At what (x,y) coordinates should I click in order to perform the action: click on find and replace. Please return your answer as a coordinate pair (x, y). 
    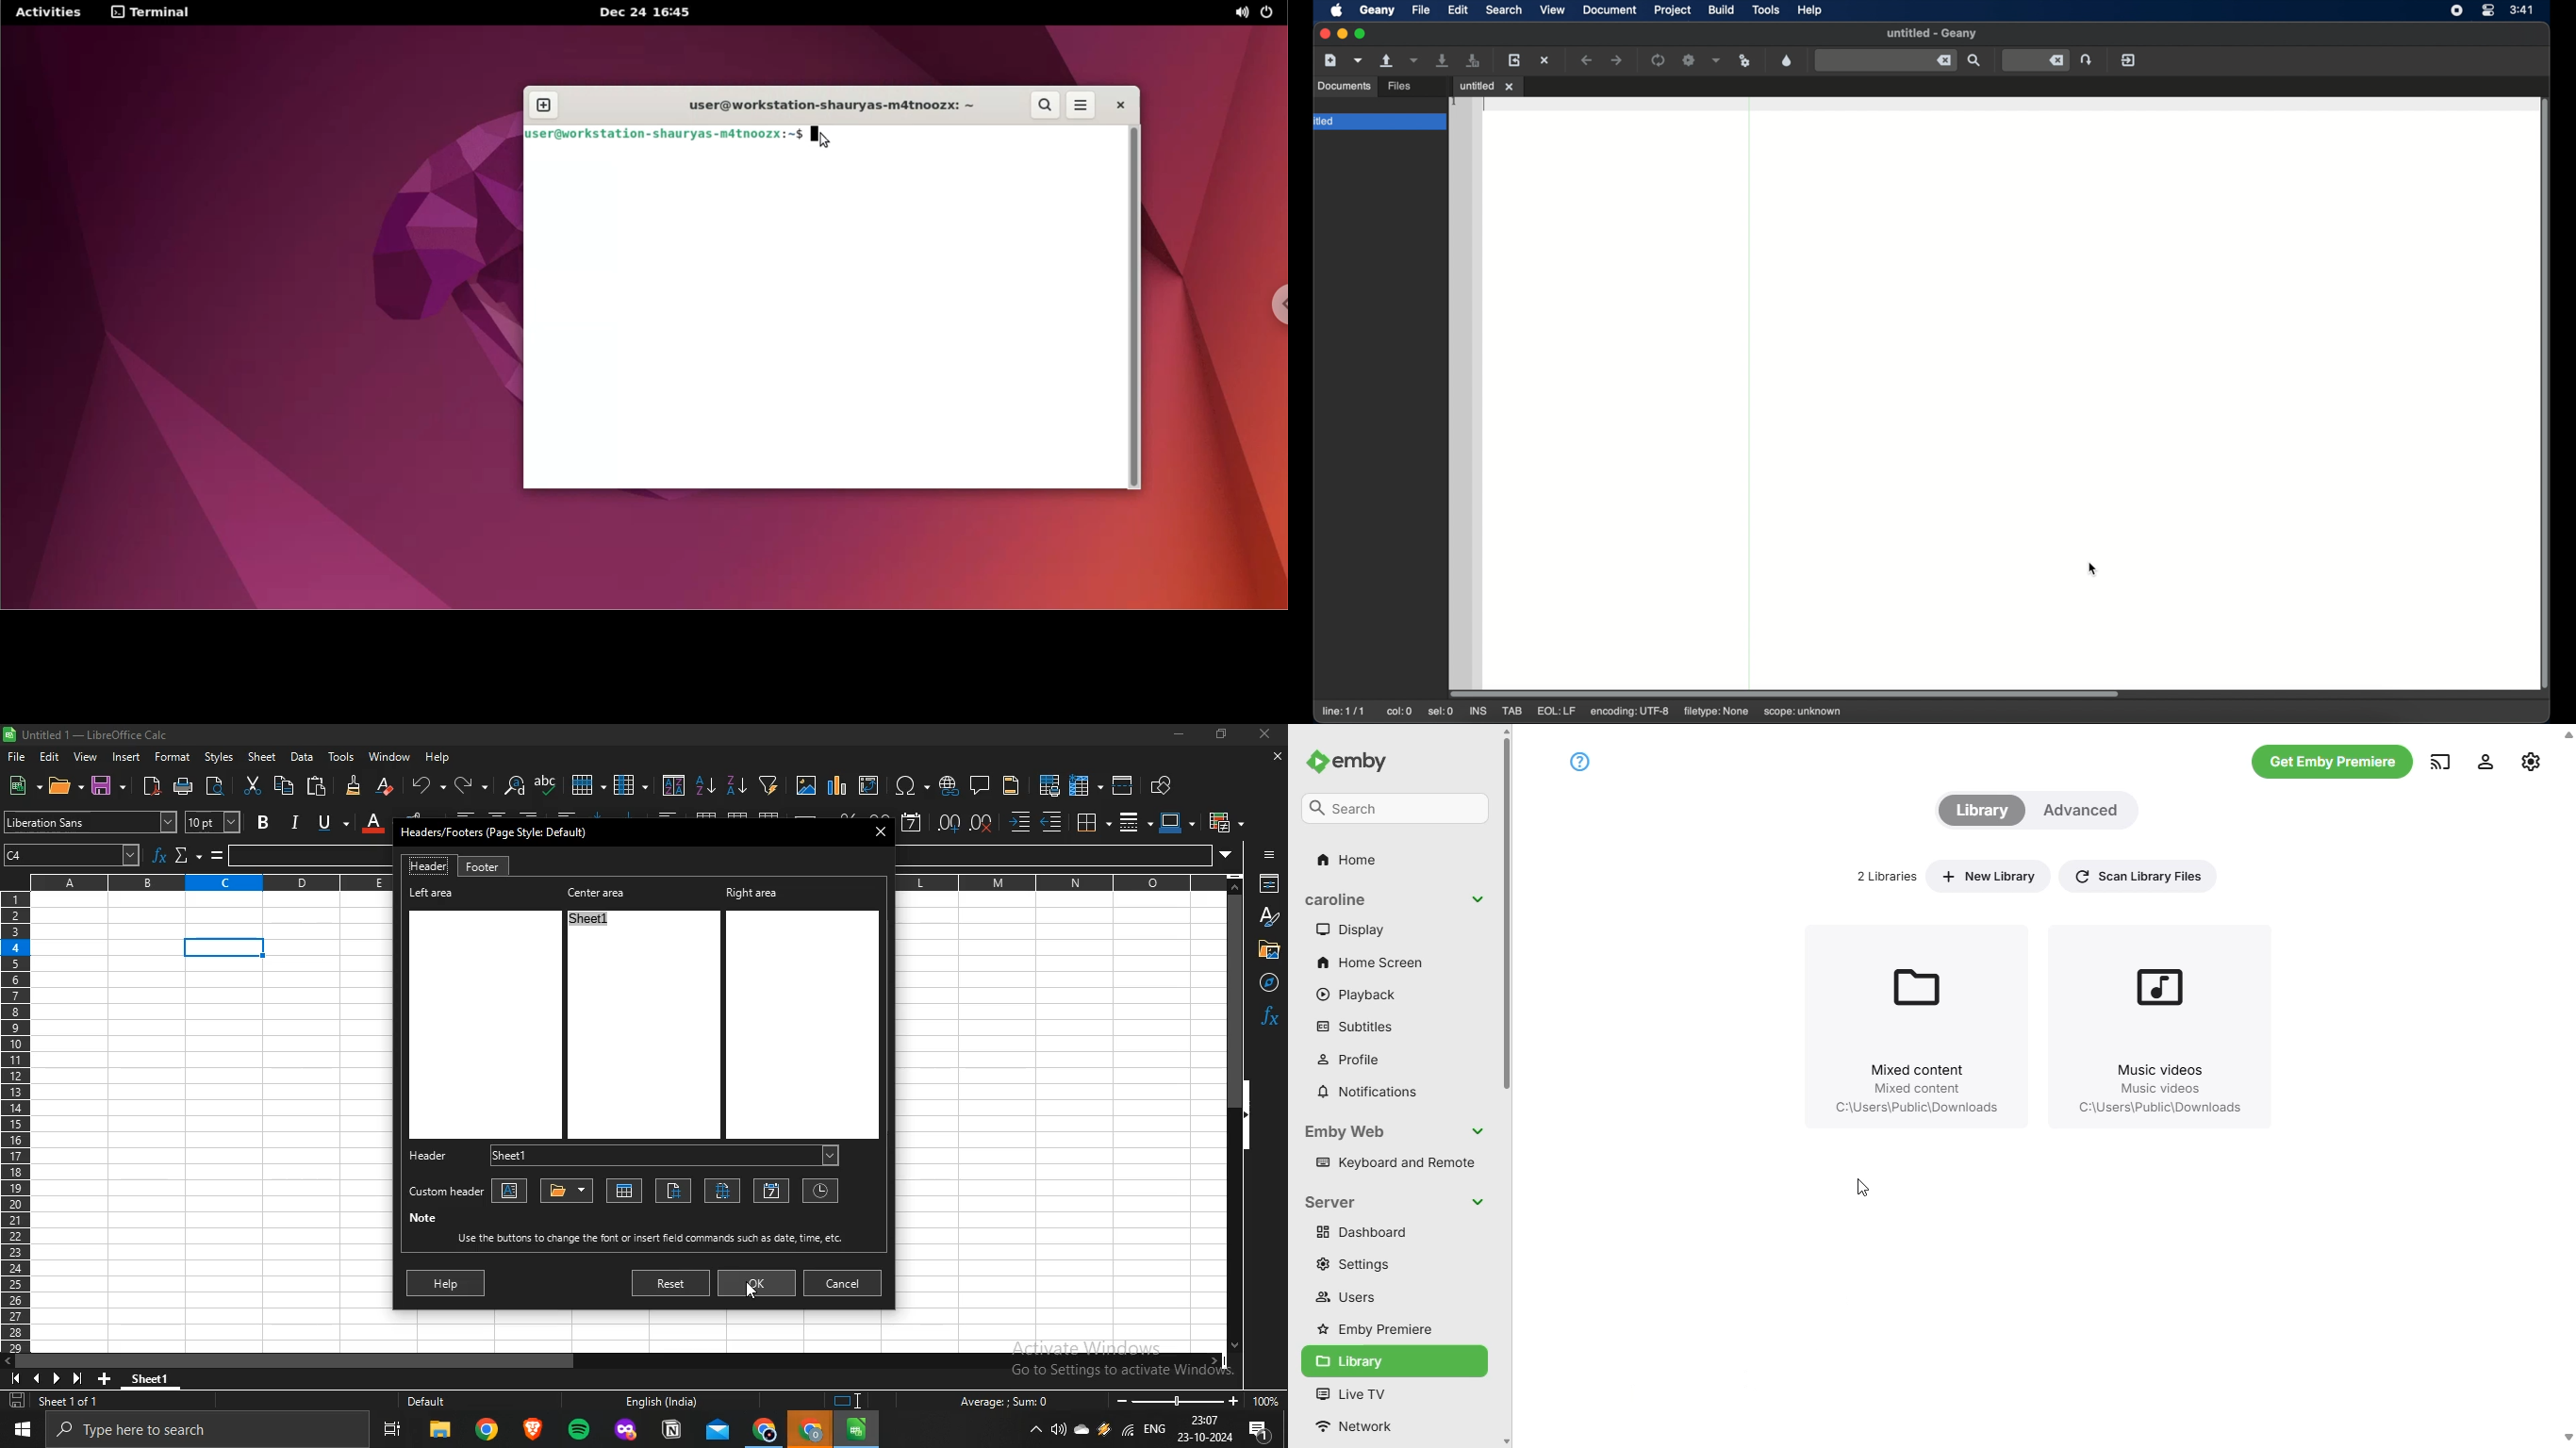
    Looking at the image, I should click on (512, 785).